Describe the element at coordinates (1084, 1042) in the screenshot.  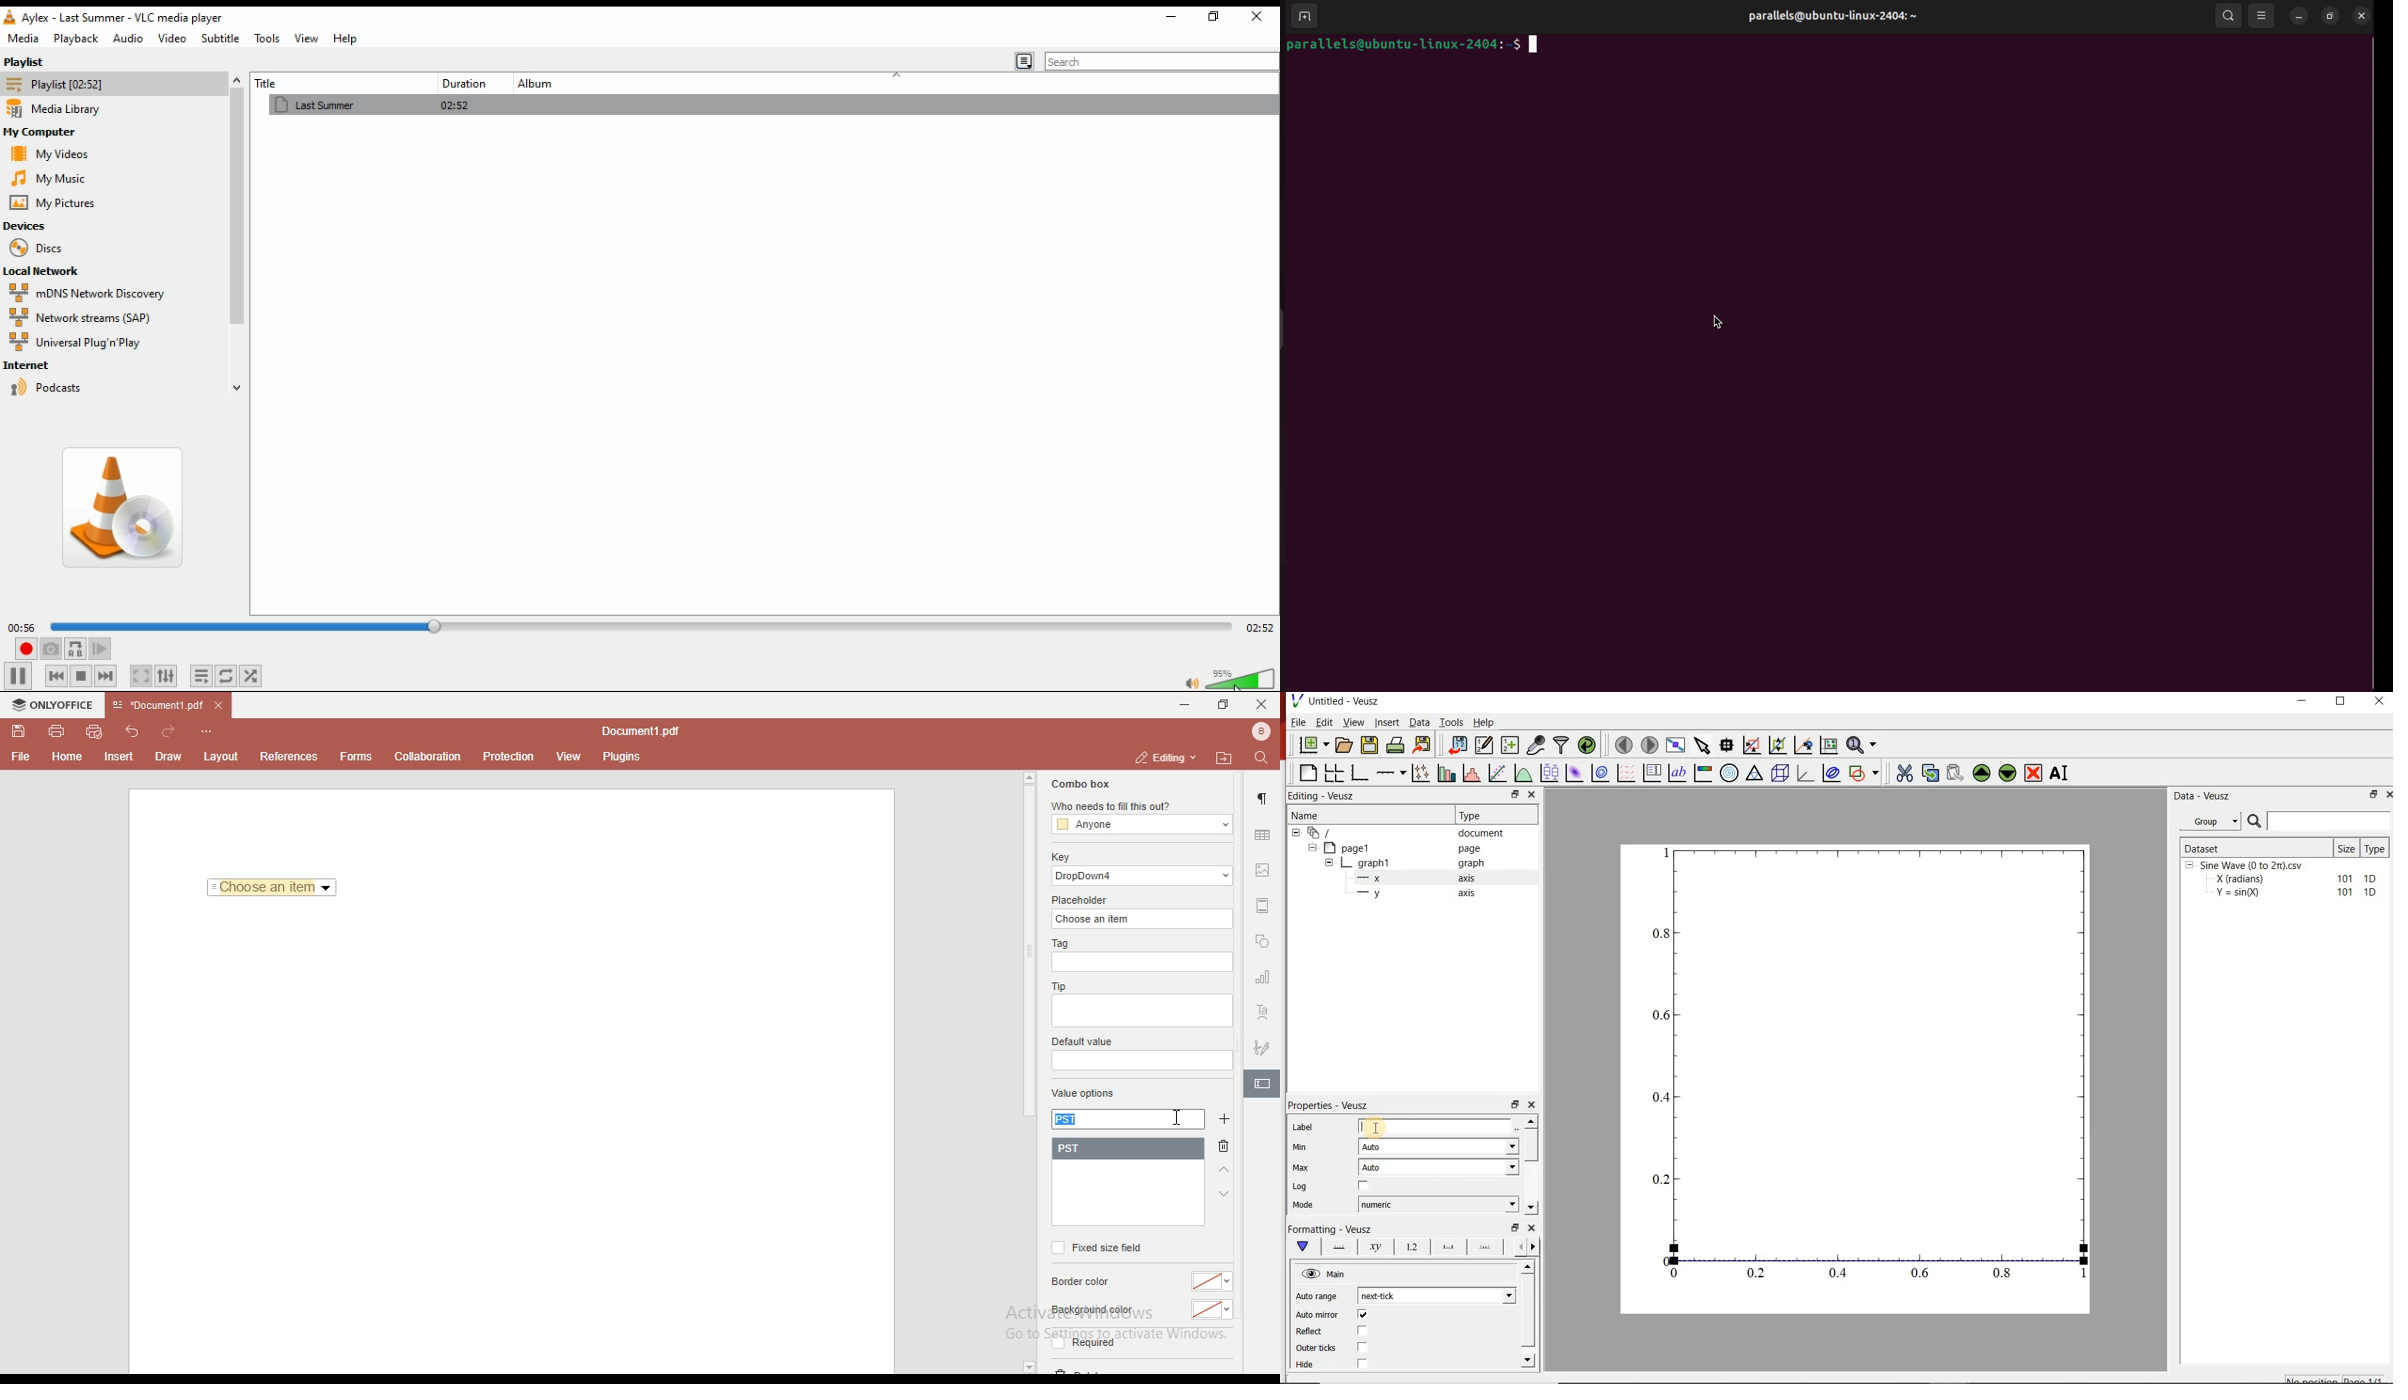
I see `default value` at that location.